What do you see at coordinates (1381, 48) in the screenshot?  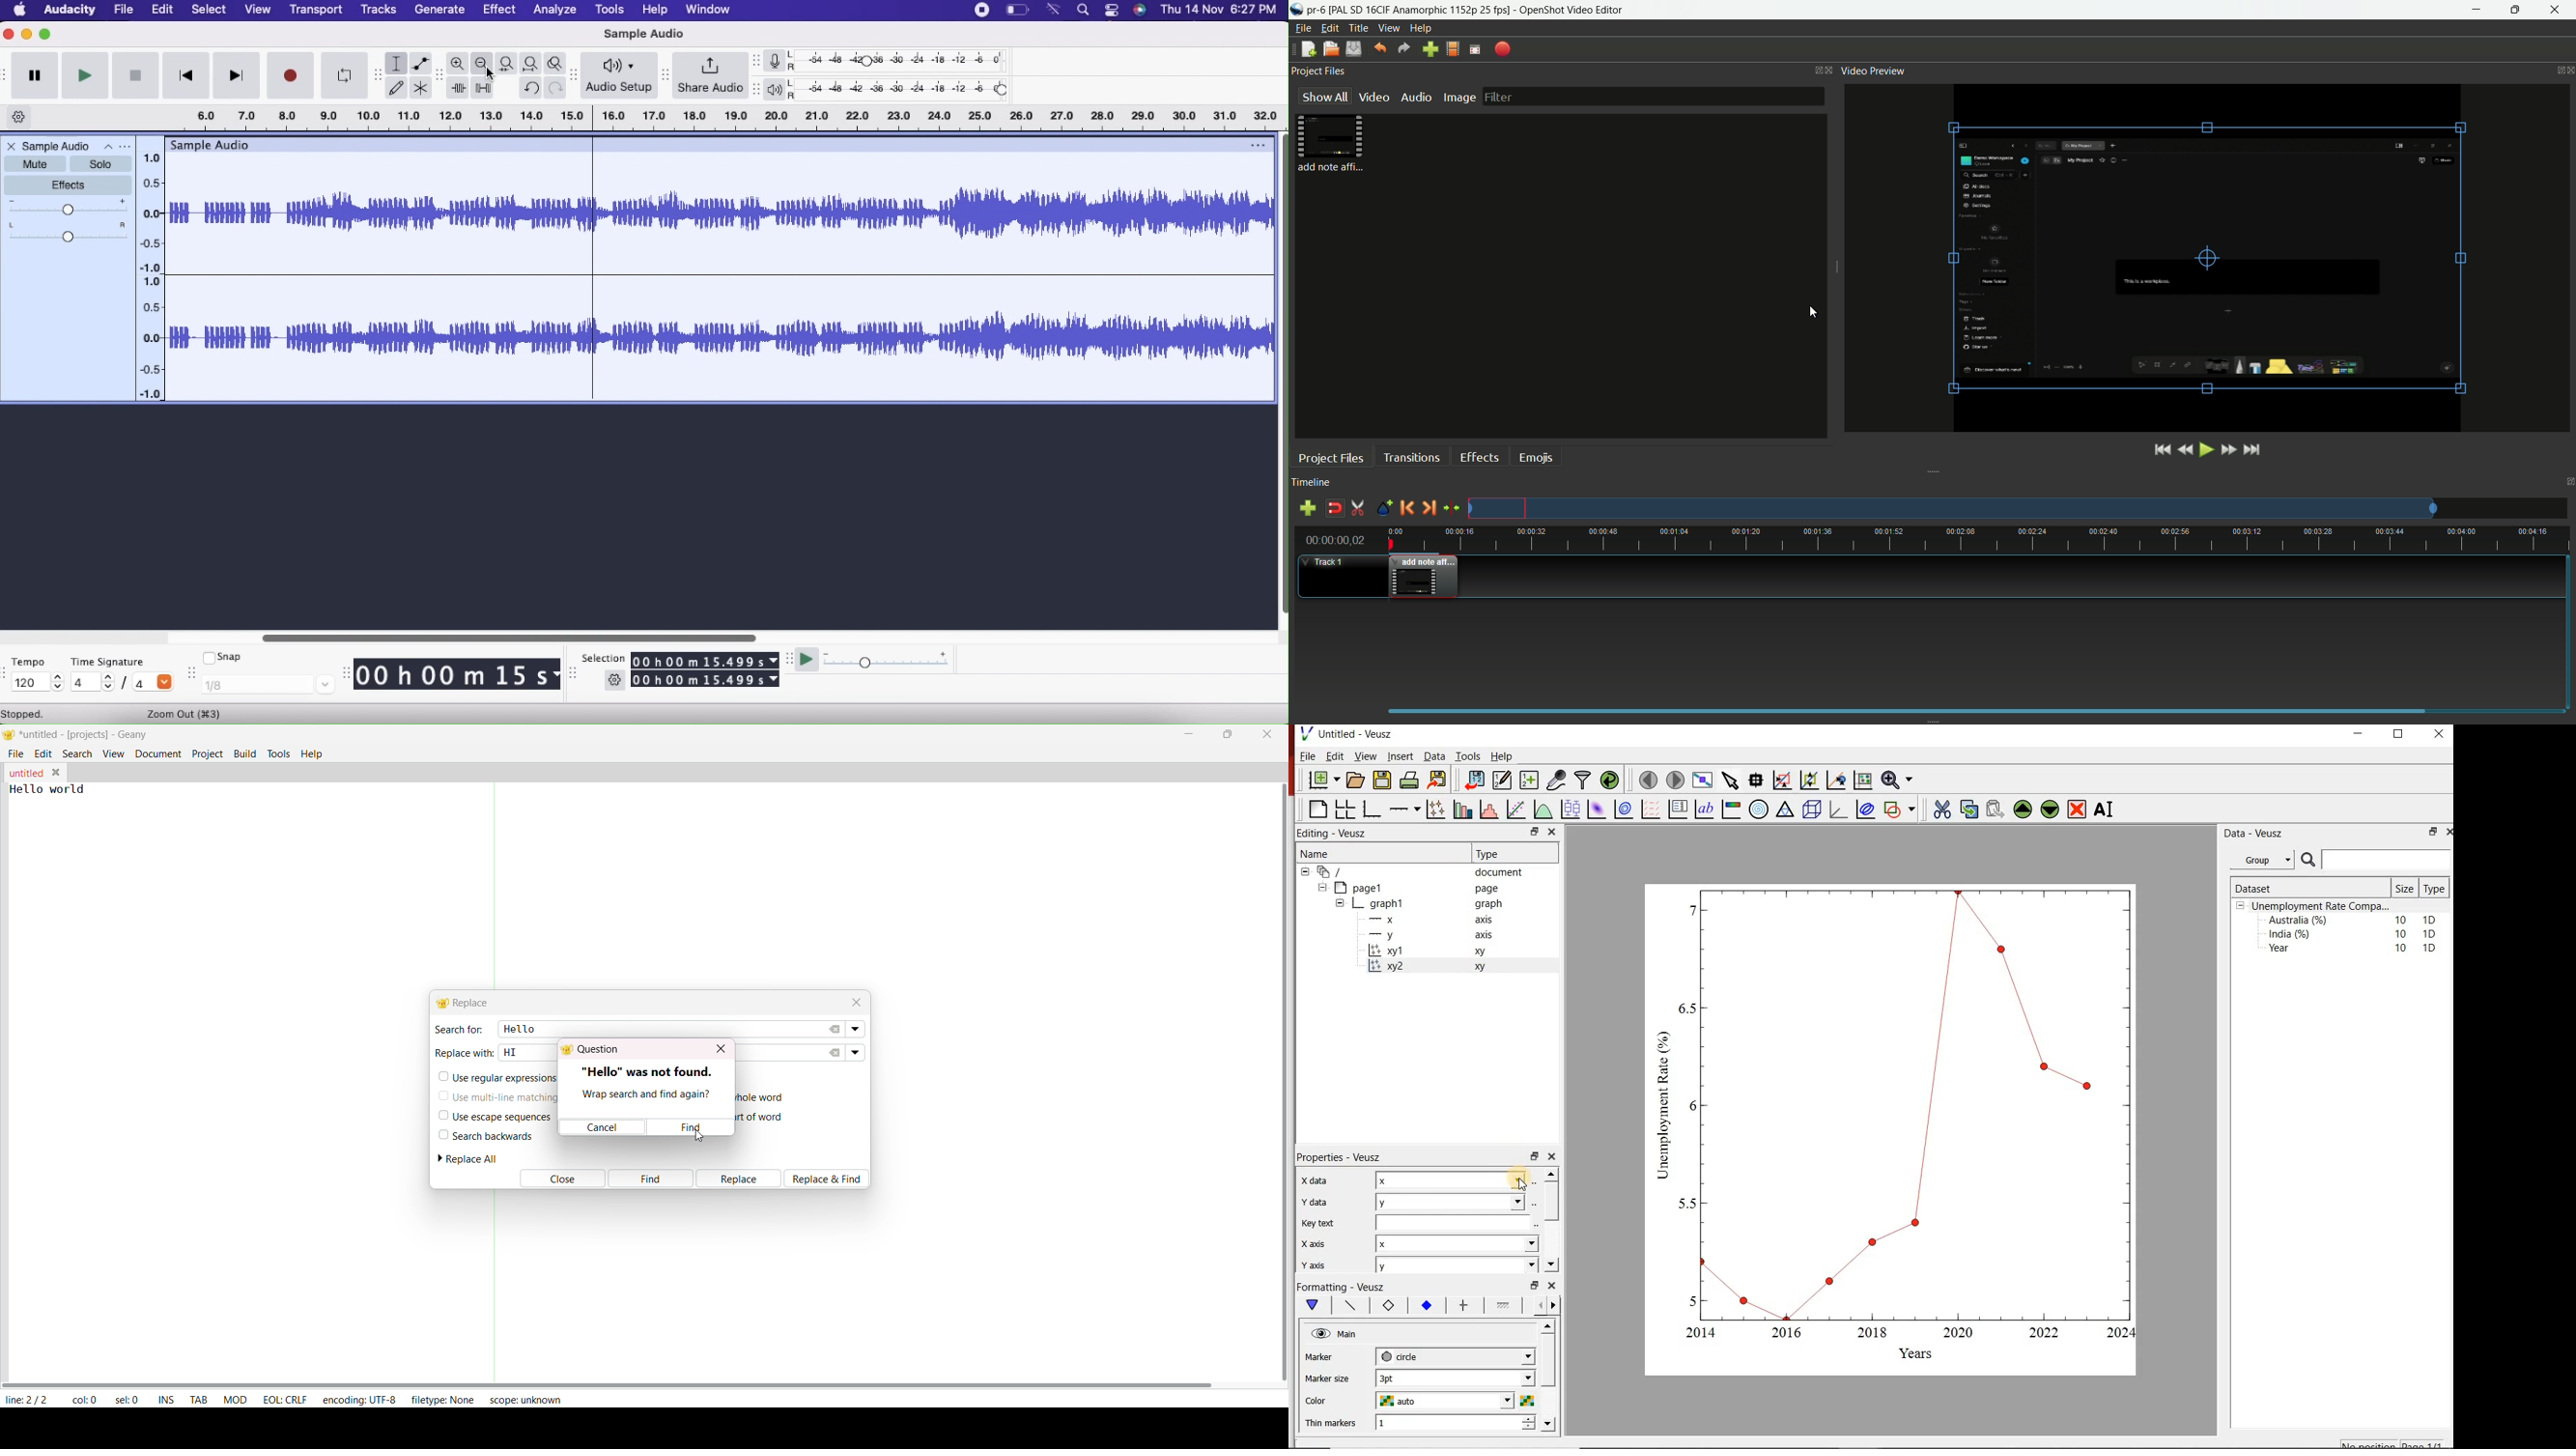 I see `undo` at bounding box center [1381, 48].